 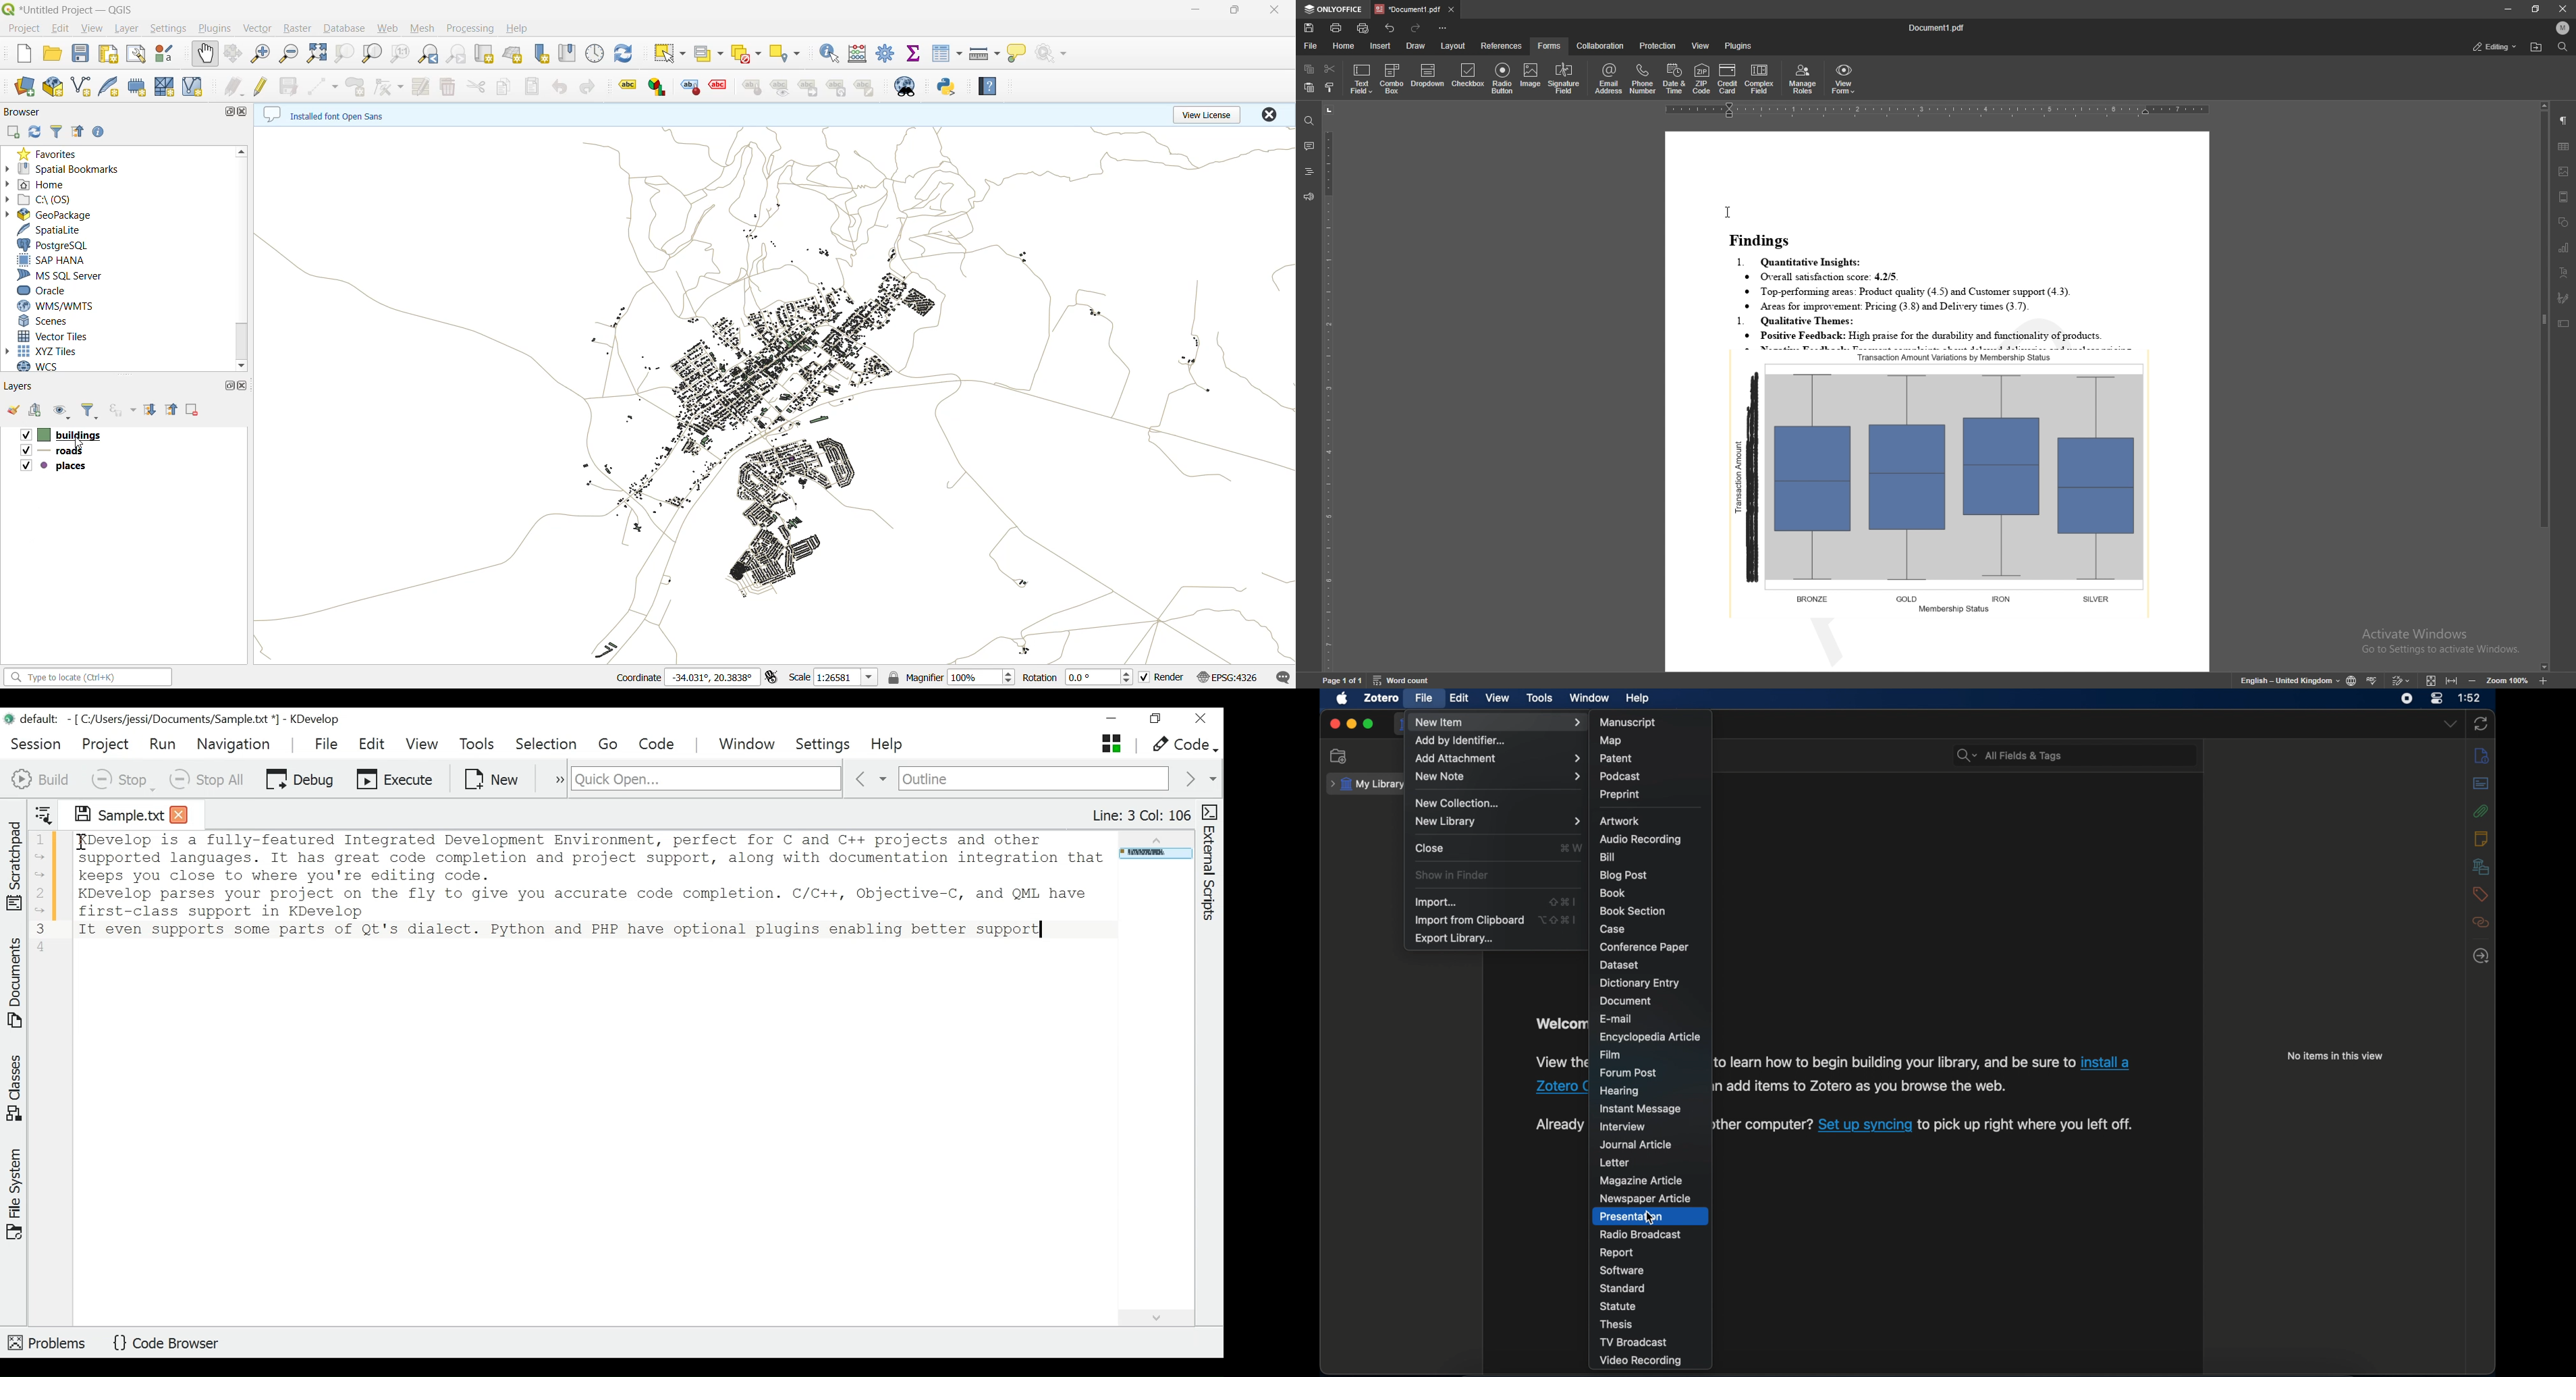 I want to click on show spatial bookmark, so click(x=568, y=53).